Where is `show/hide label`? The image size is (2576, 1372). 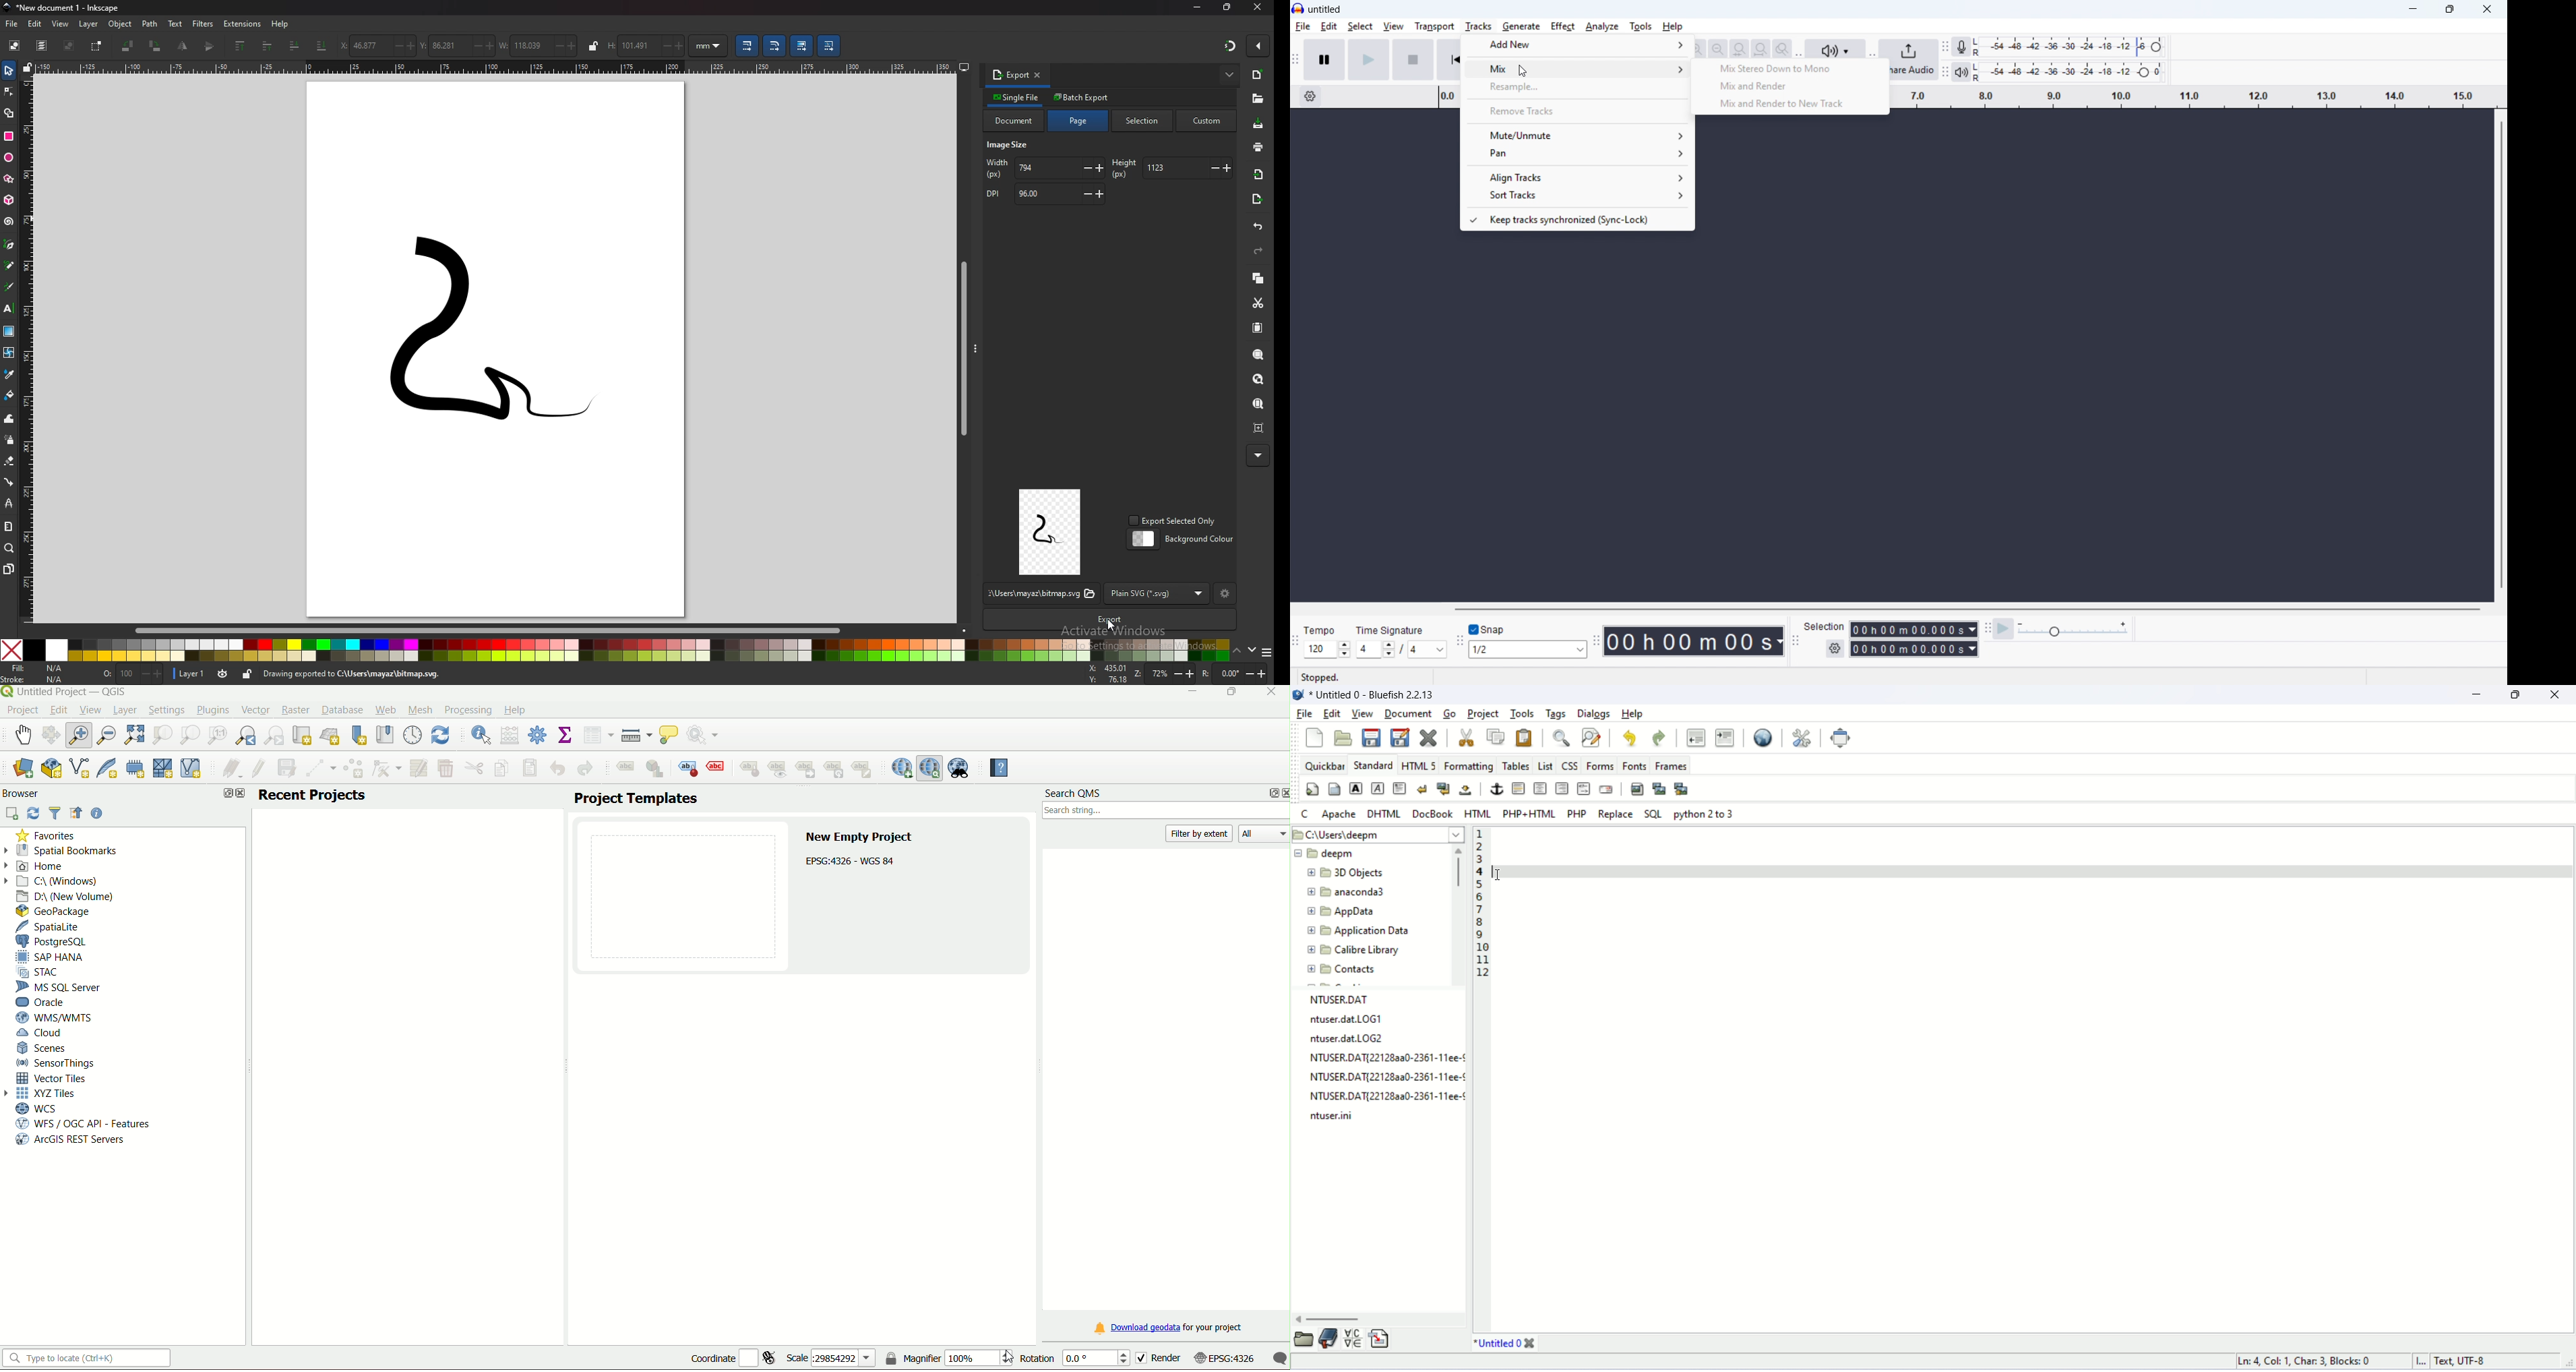
show/hide label is located at coordinates (779, 770).